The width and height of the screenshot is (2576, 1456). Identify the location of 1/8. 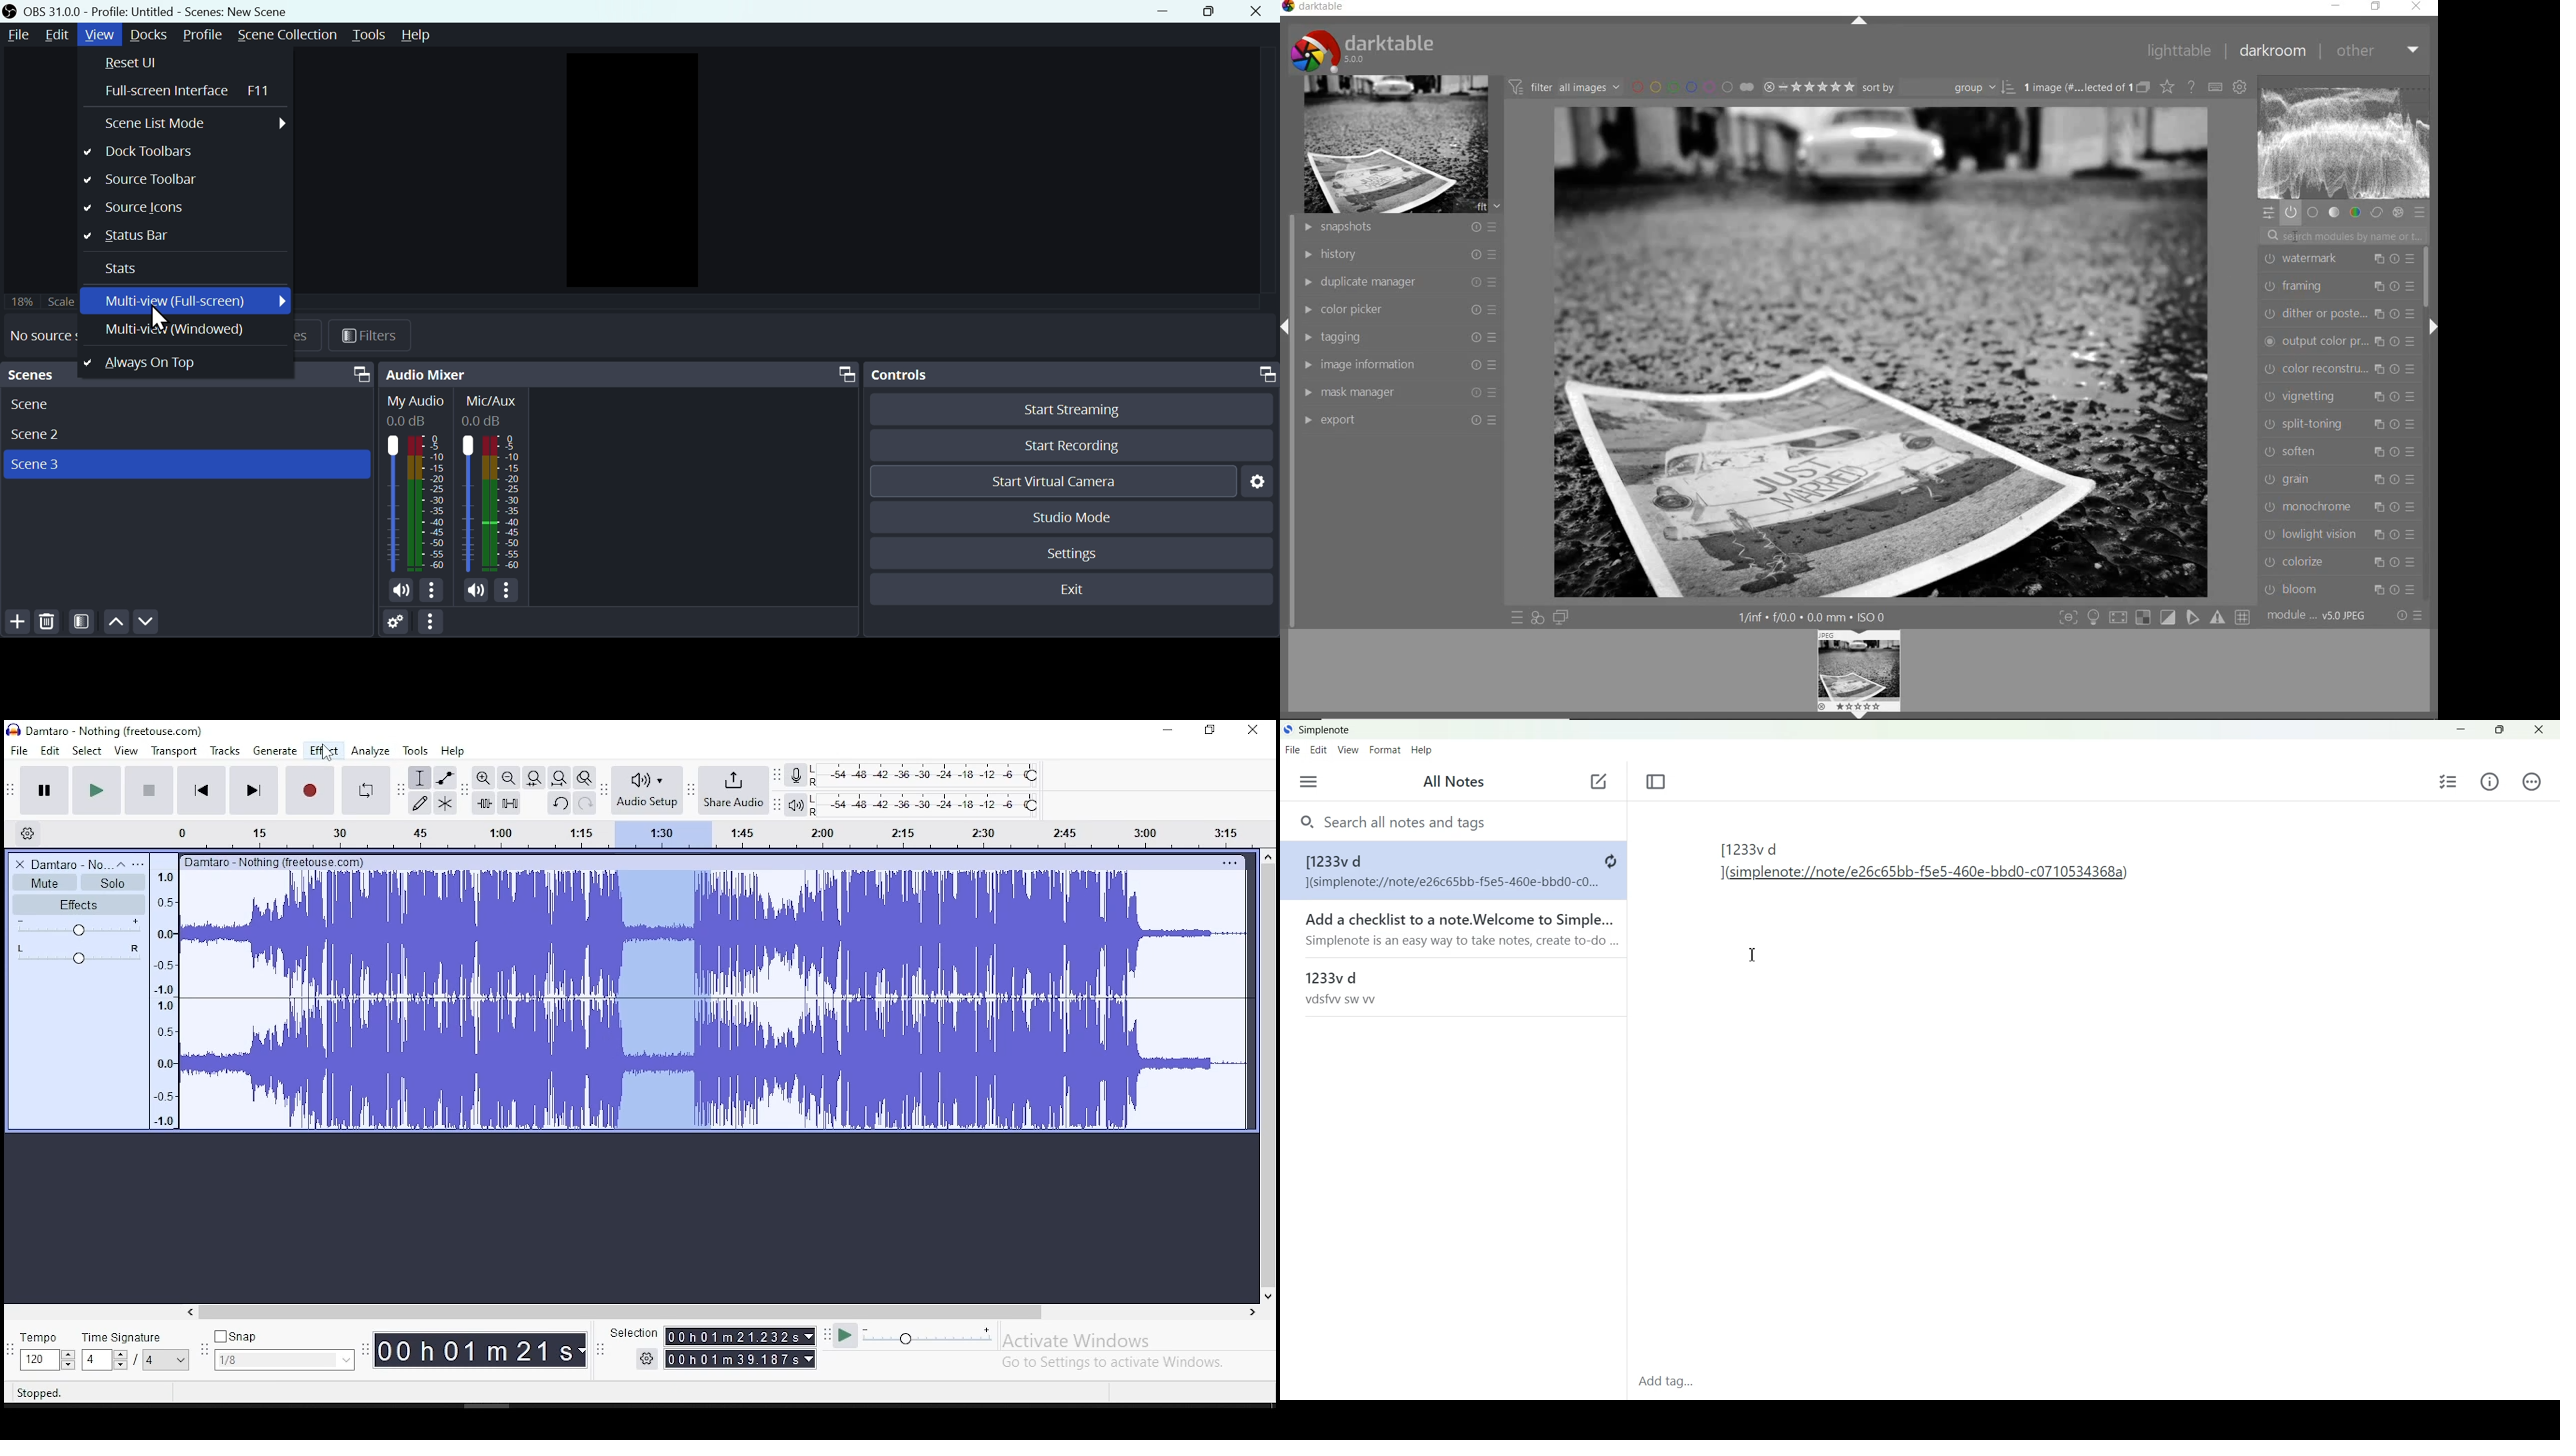
(269, 1360).